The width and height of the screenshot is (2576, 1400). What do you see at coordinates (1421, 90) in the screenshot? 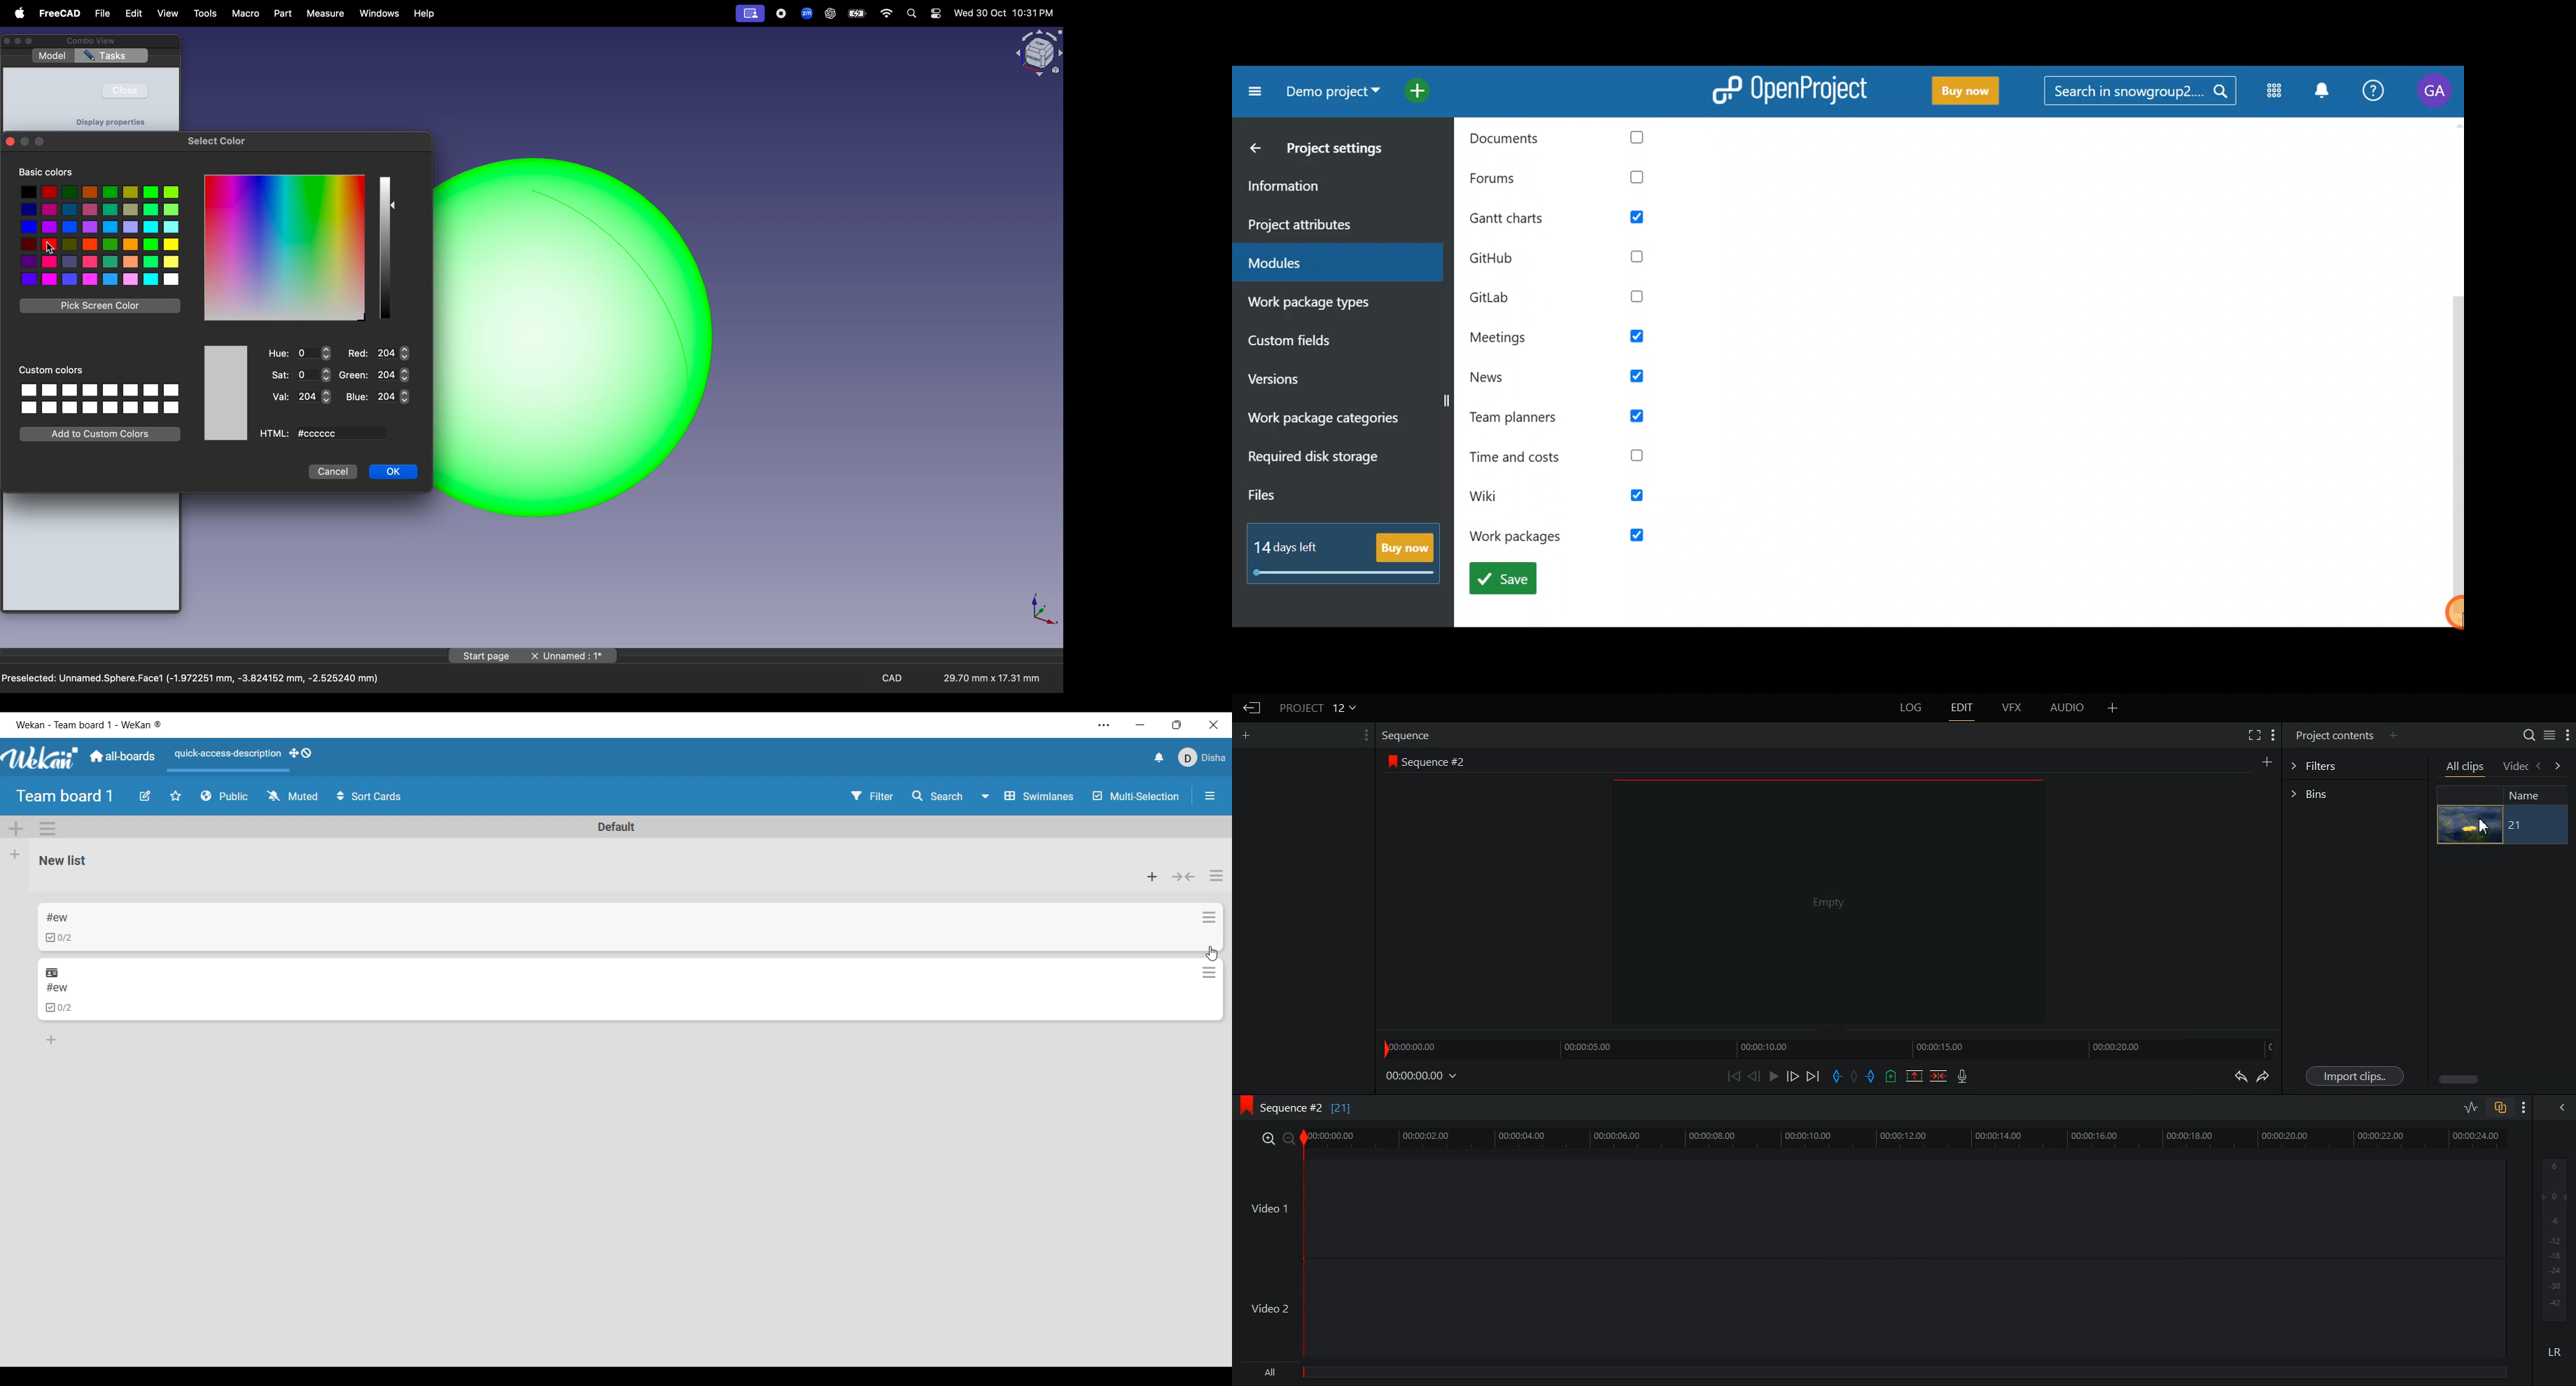
I see `Open quick add menu` at bounding box center [1421, 90].